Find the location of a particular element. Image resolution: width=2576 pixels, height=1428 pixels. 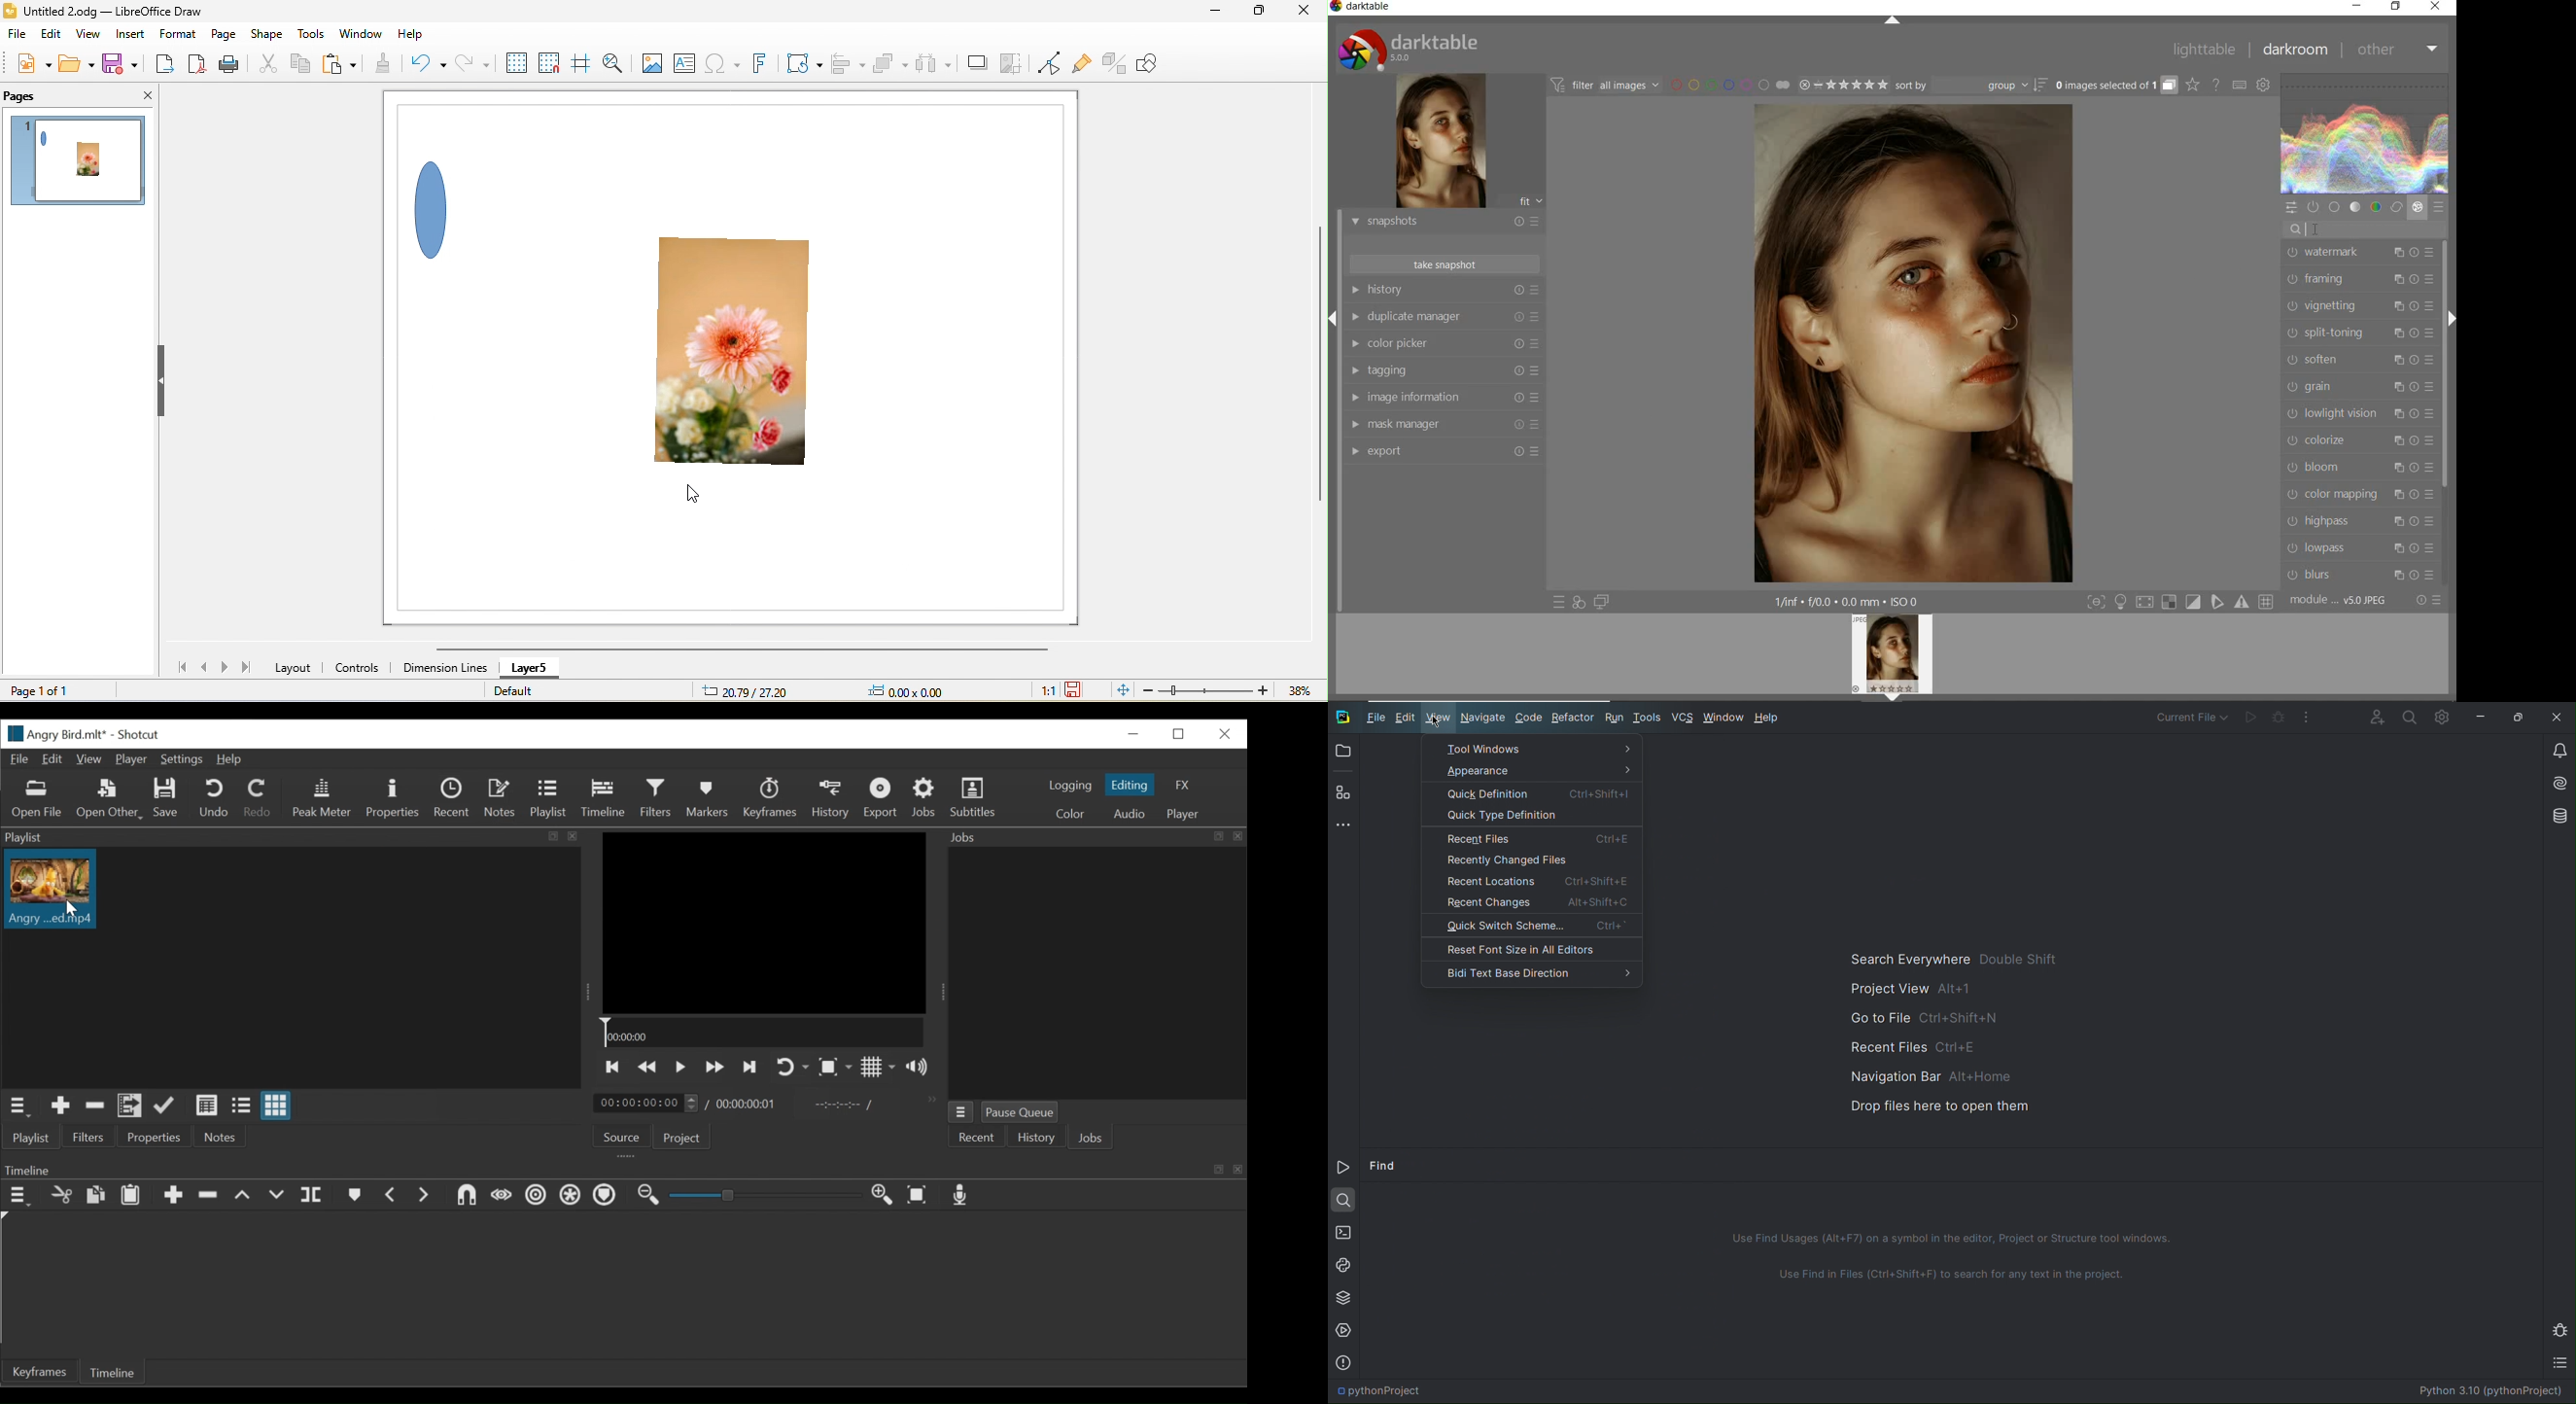

Recent is located at coordinates (977, 1138).